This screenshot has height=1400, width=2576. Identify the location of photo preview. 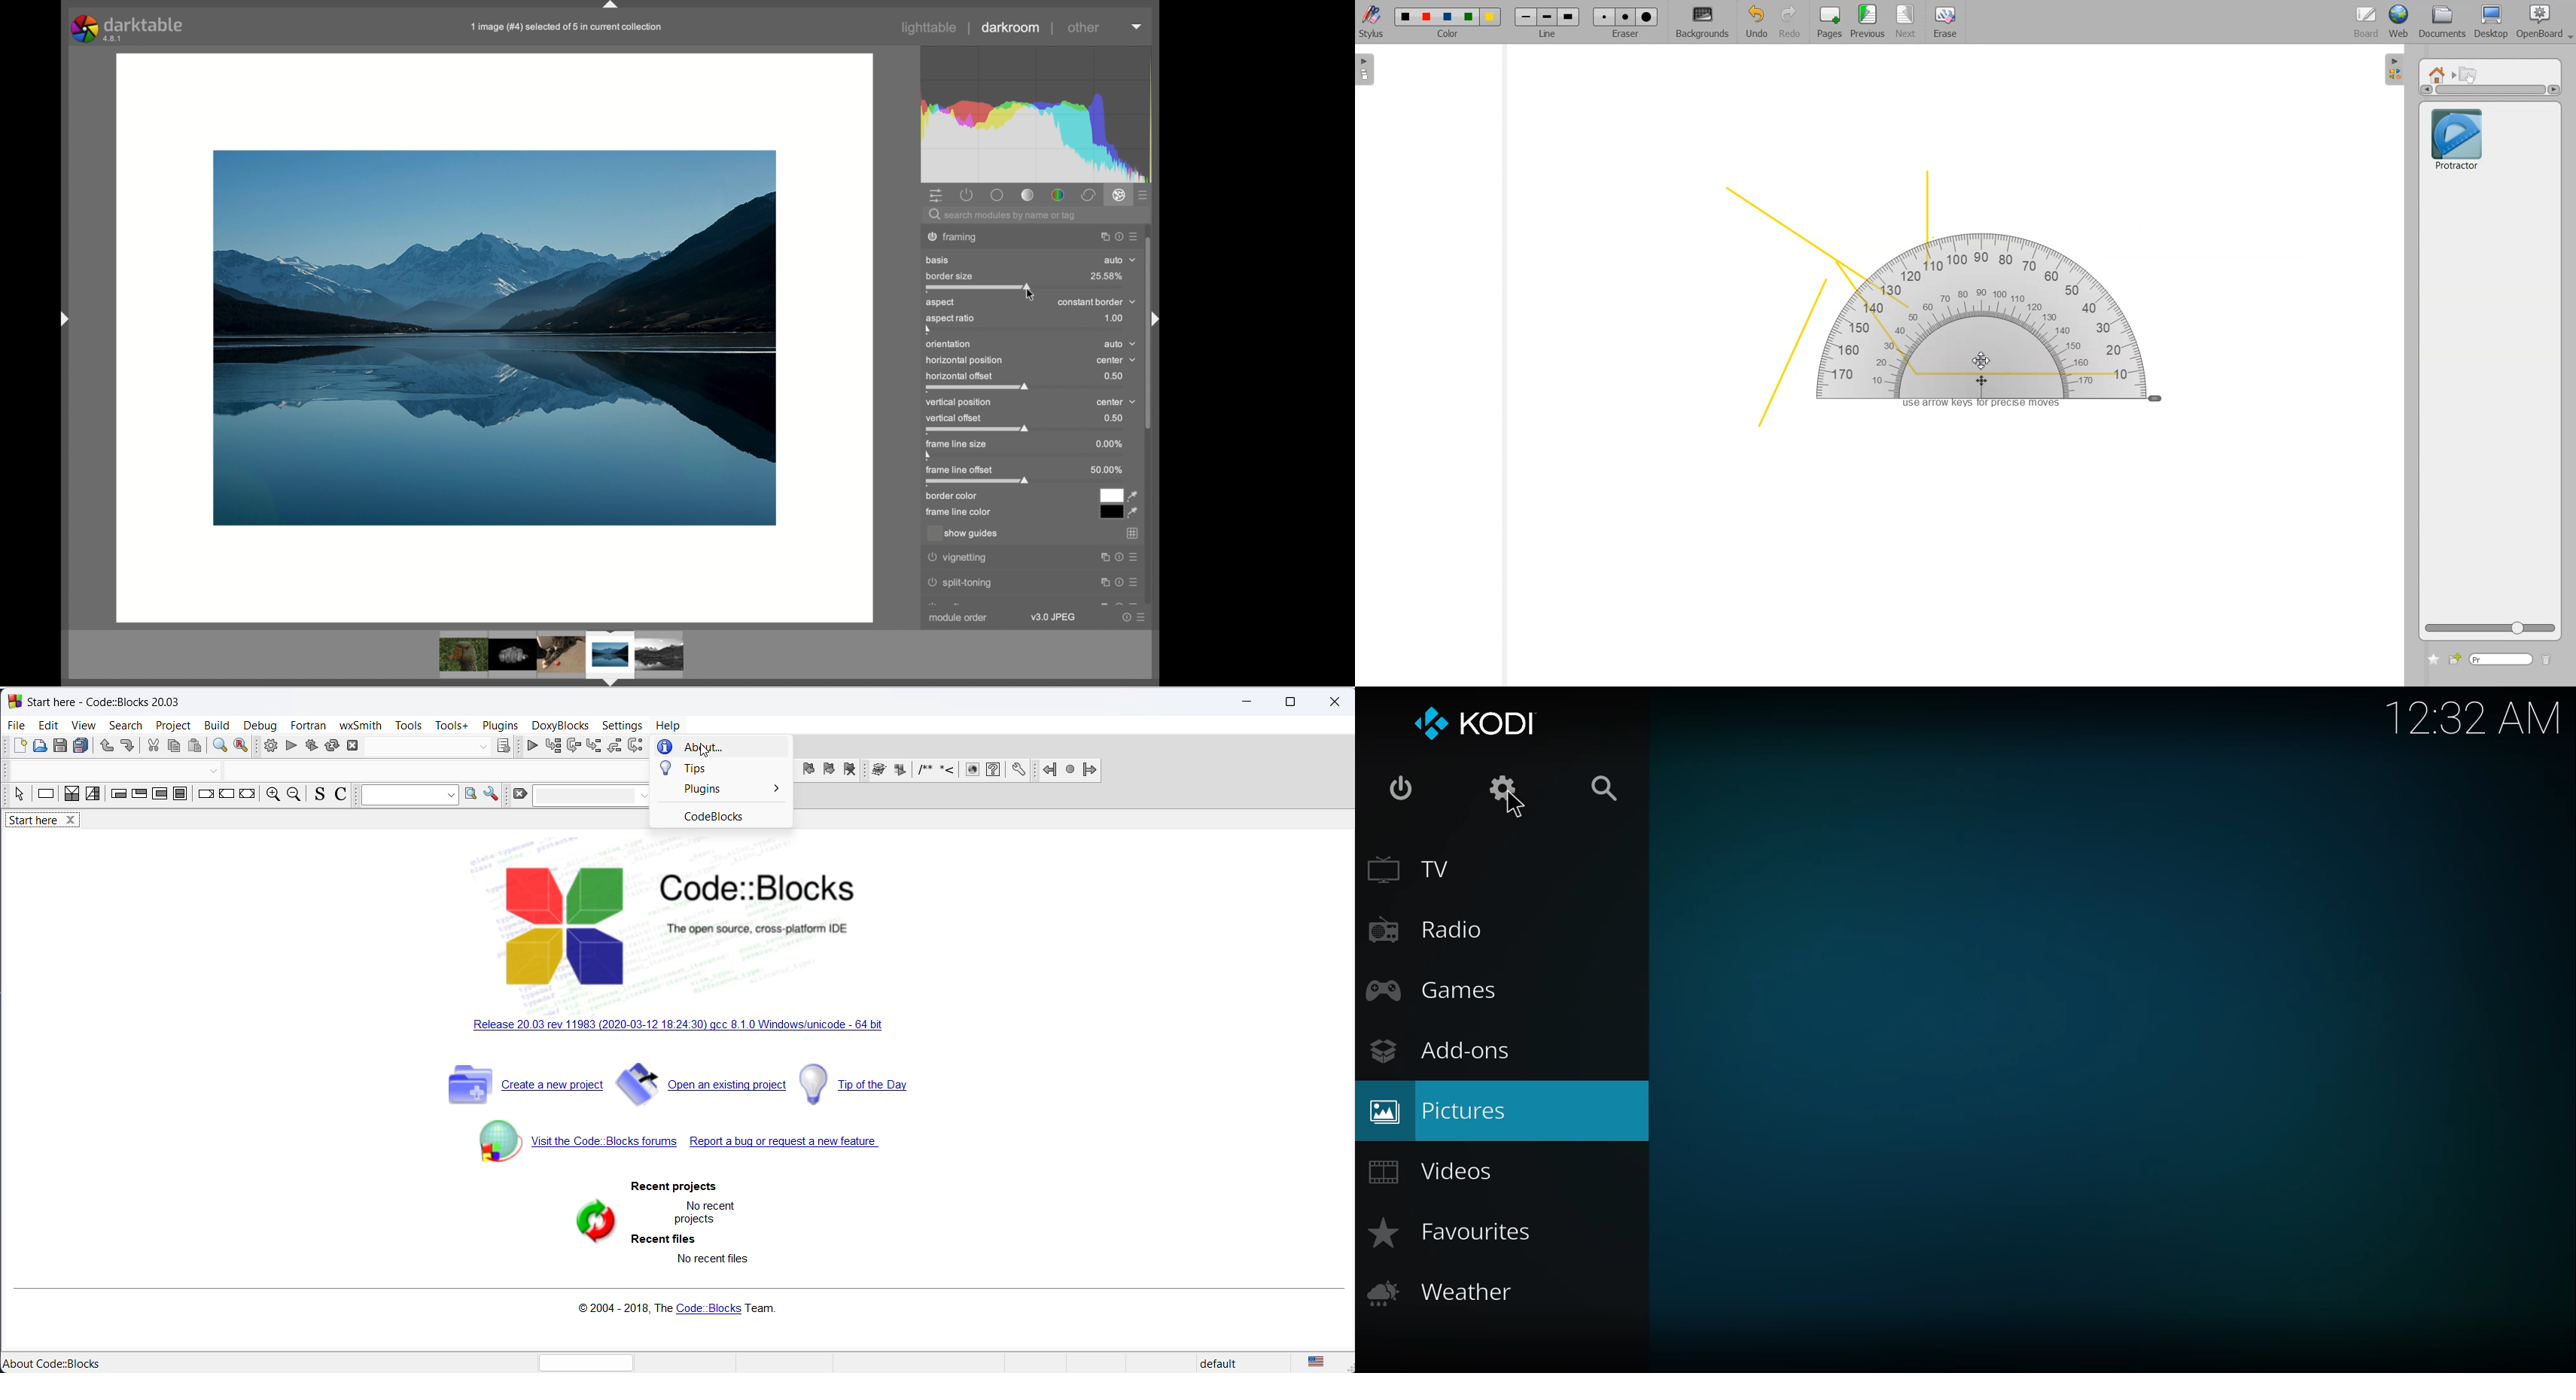
(500, 338).